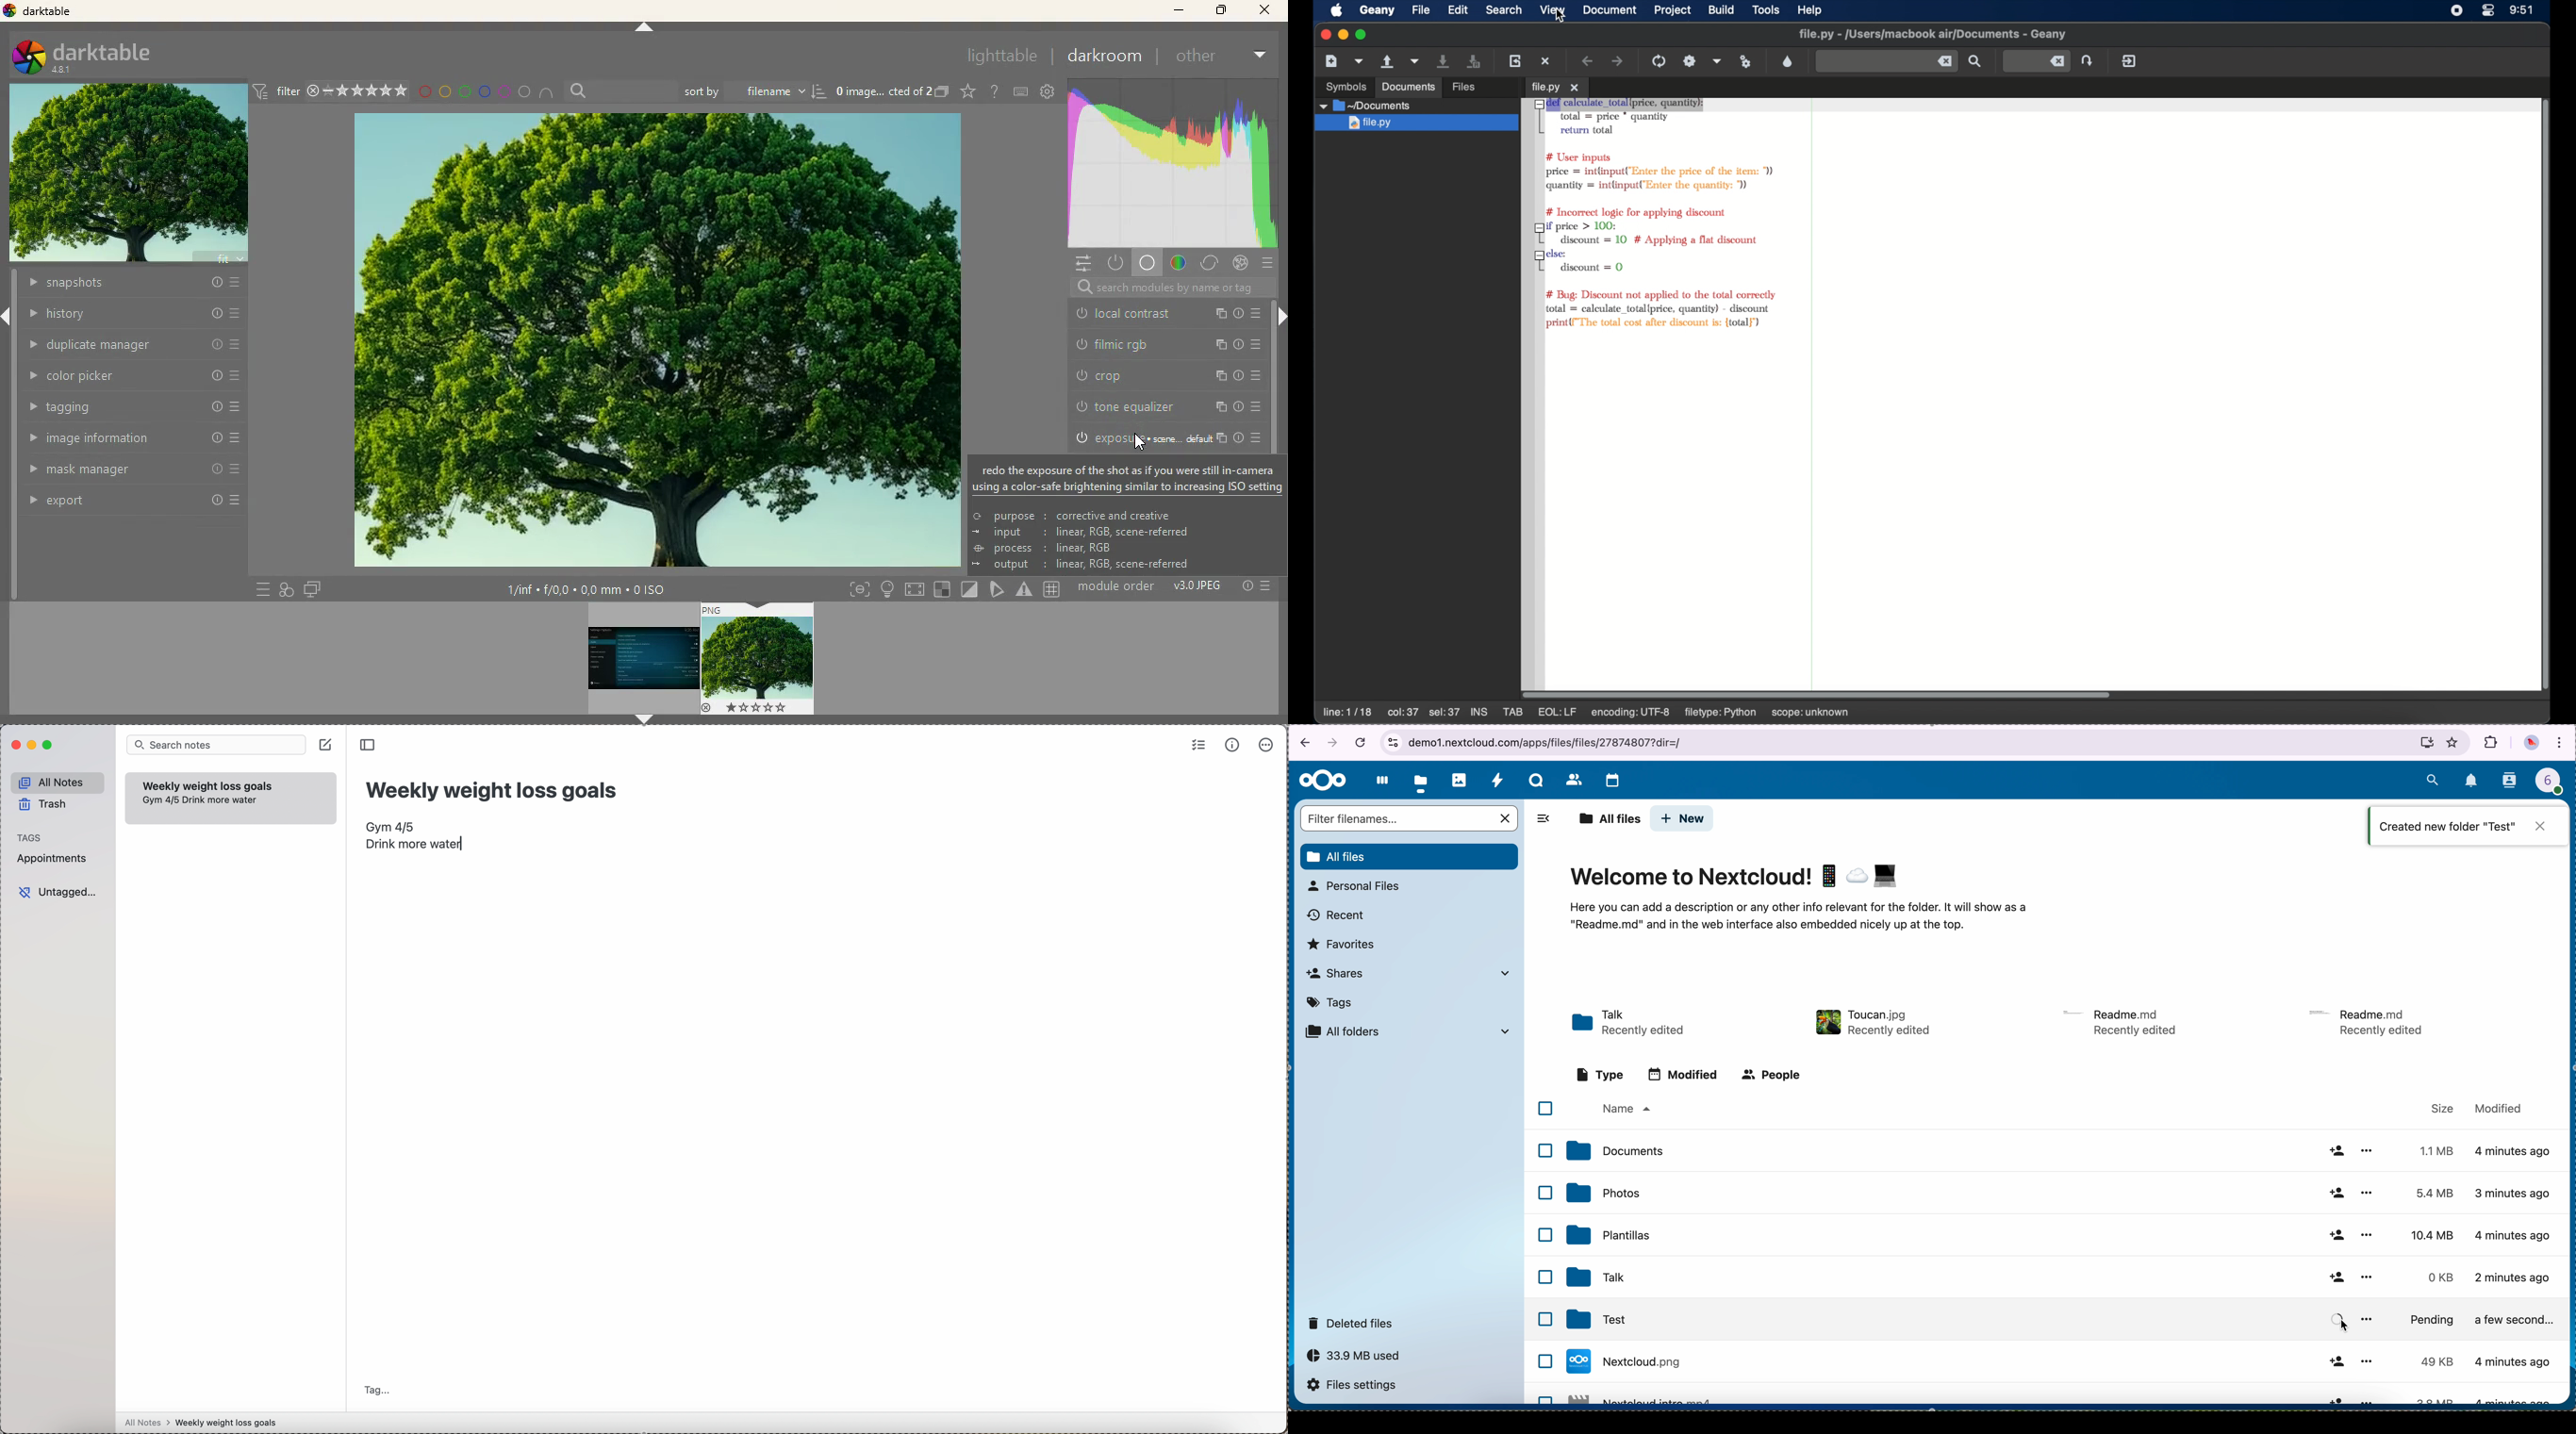 The width and height of the screenshot is (2576, 1456). What do you see at coordinates (58, 782) in the screenshot?
I see `all notes` at bounding box center [58, 782].